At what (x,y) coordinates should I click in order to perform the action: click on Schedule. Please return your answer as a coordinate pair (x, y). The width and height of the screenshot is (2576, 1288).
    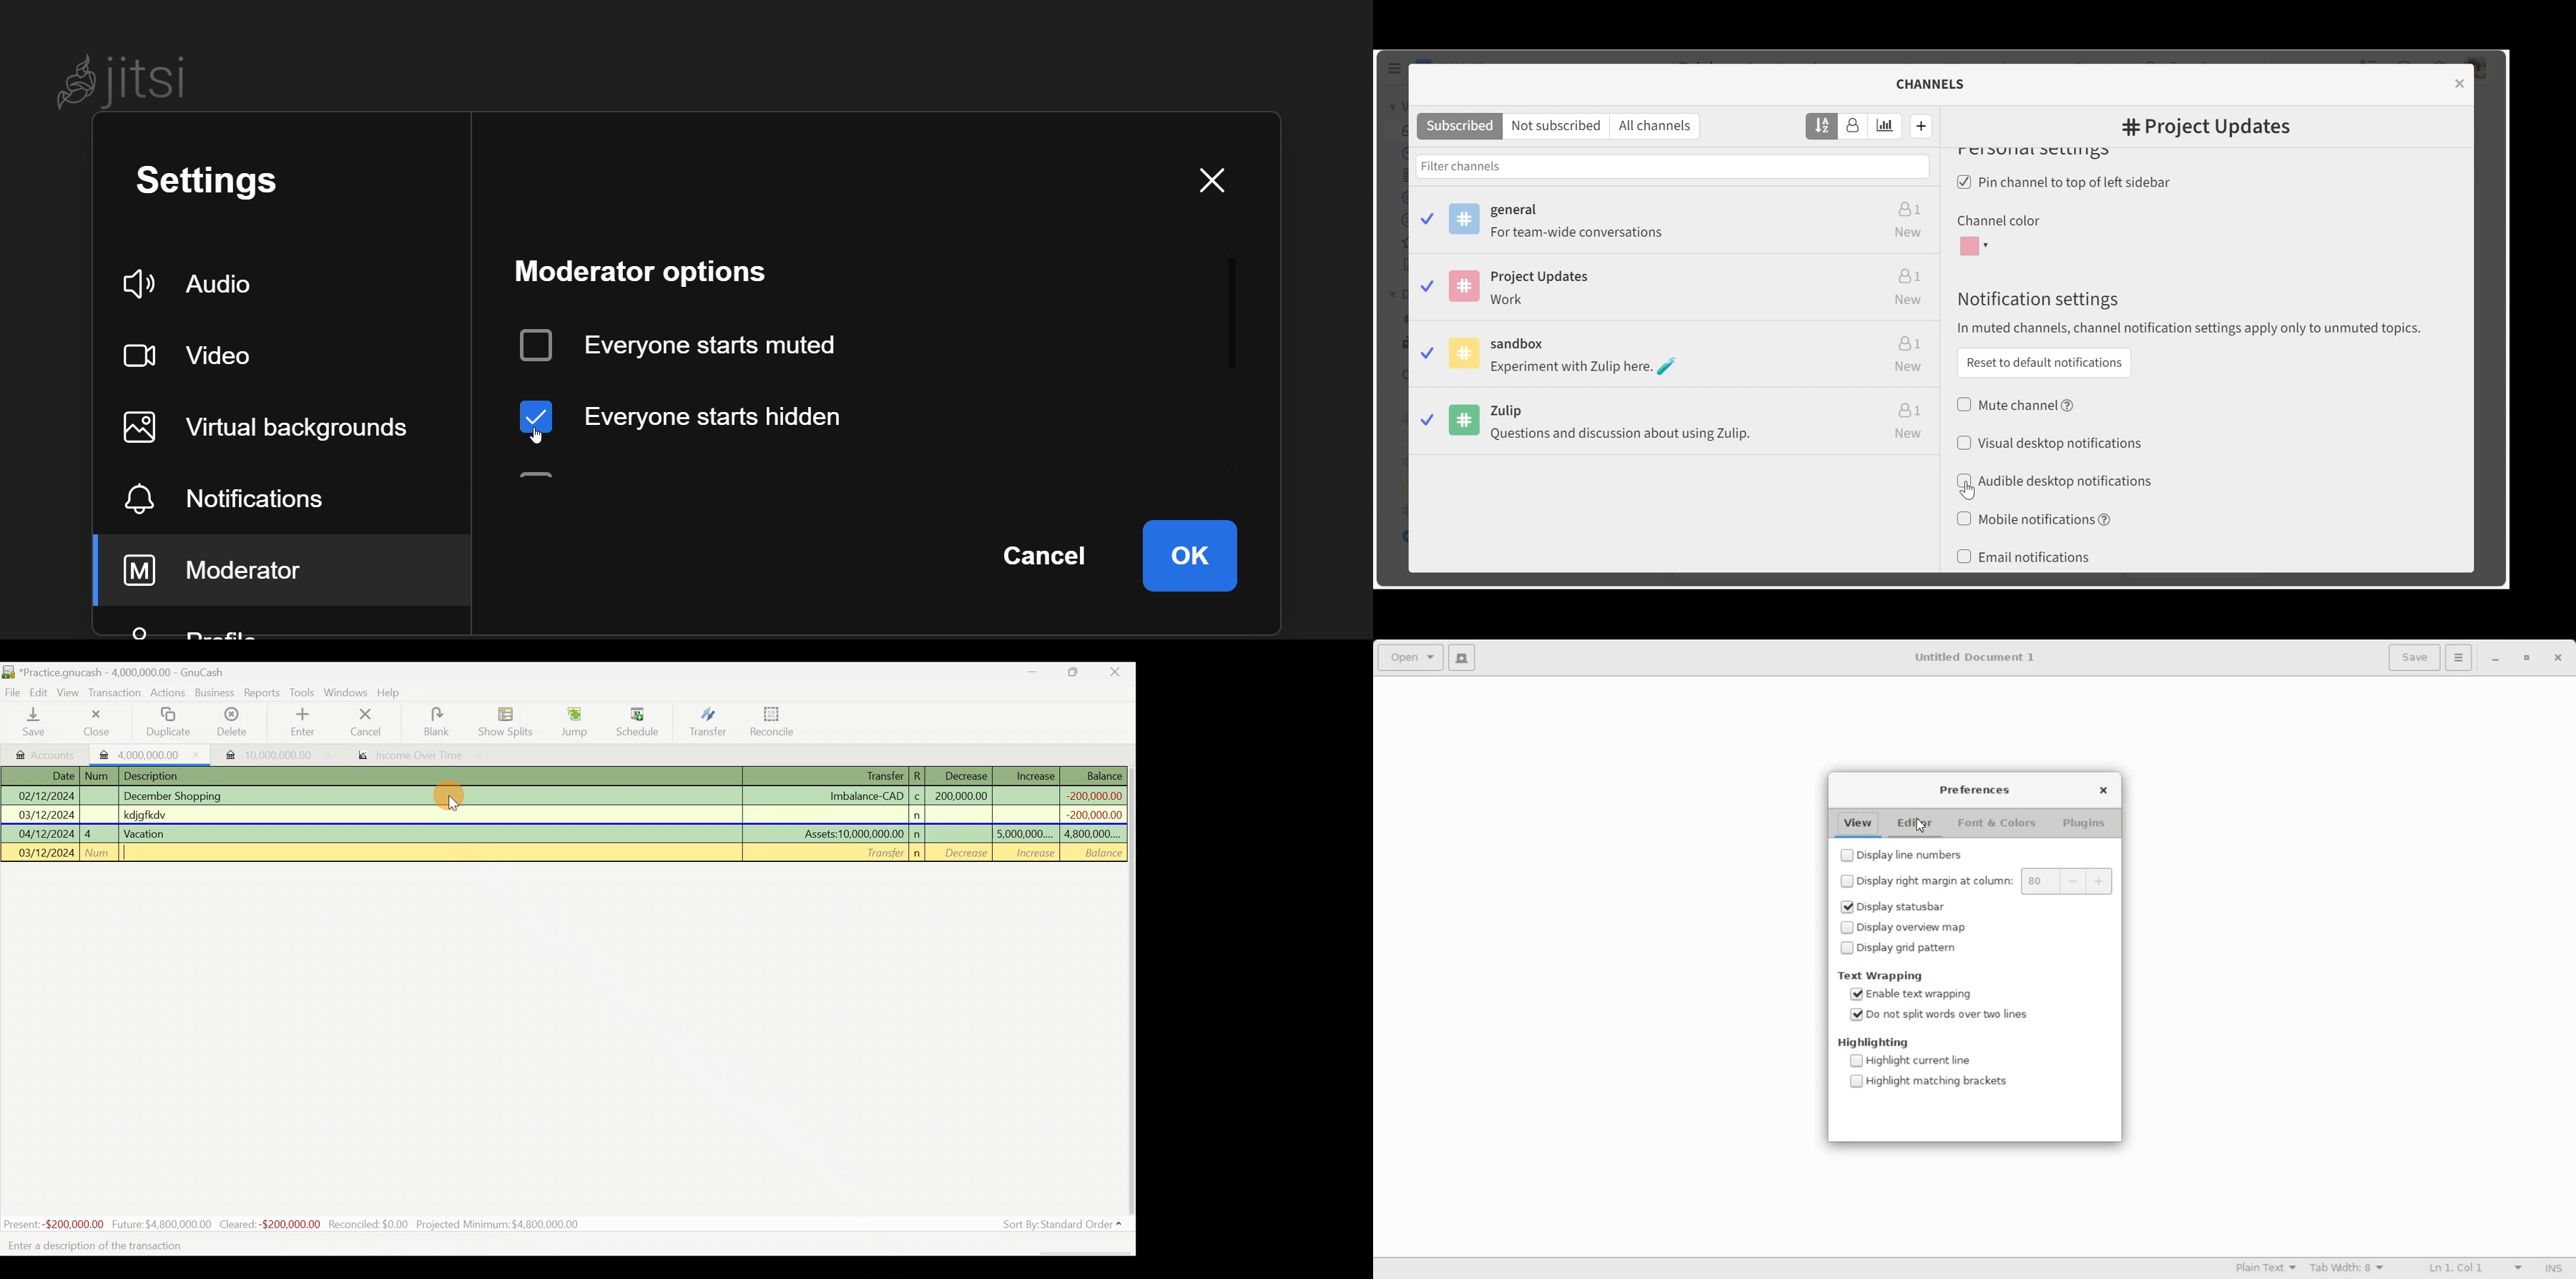
    Looking at the image, I should click on (638, 722).